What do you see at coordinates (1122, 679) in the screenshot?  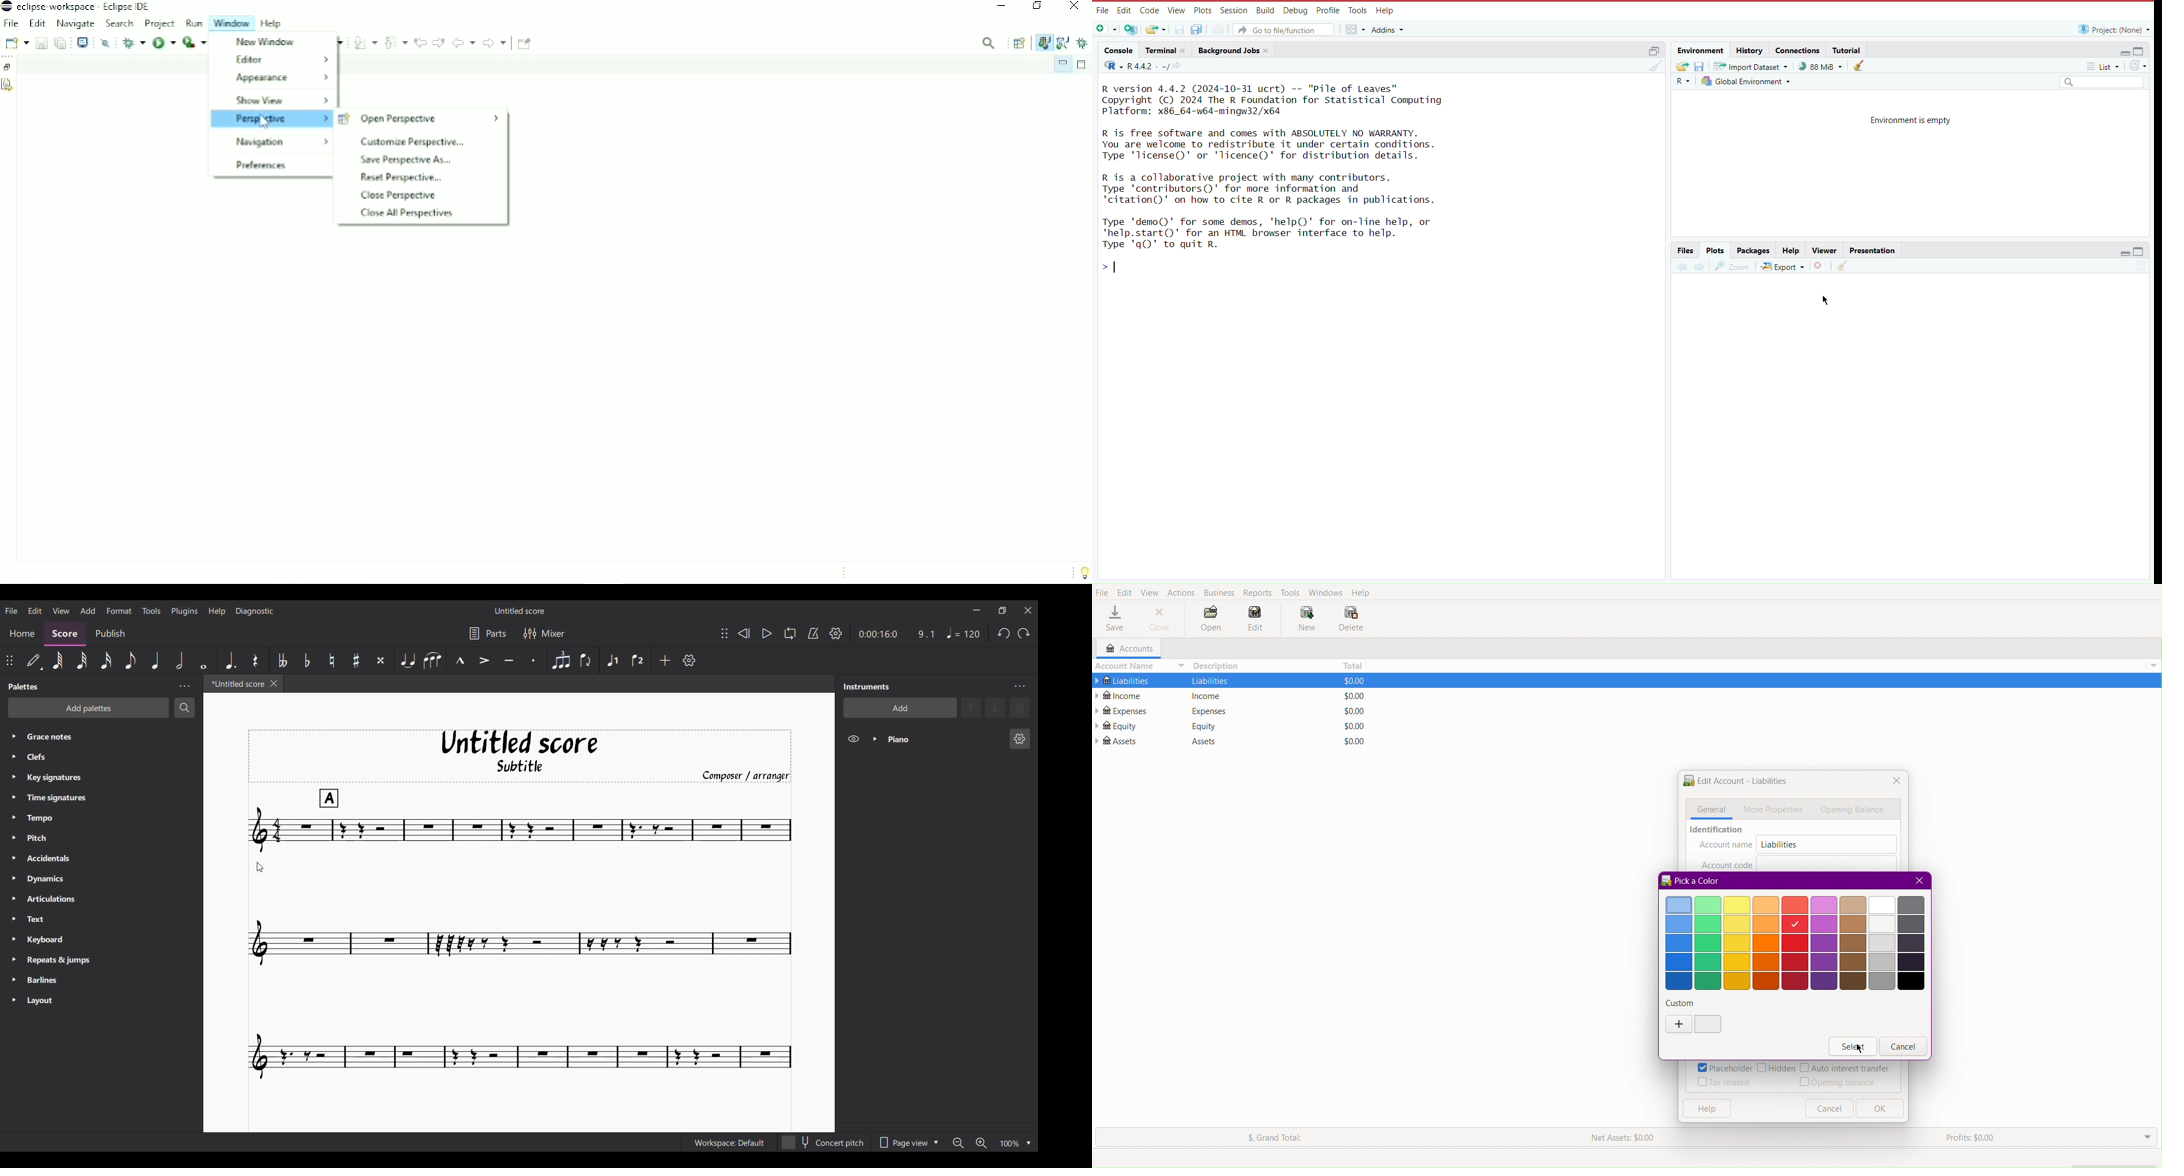 I see `Liabilities` at bounding box center [1122, 679].